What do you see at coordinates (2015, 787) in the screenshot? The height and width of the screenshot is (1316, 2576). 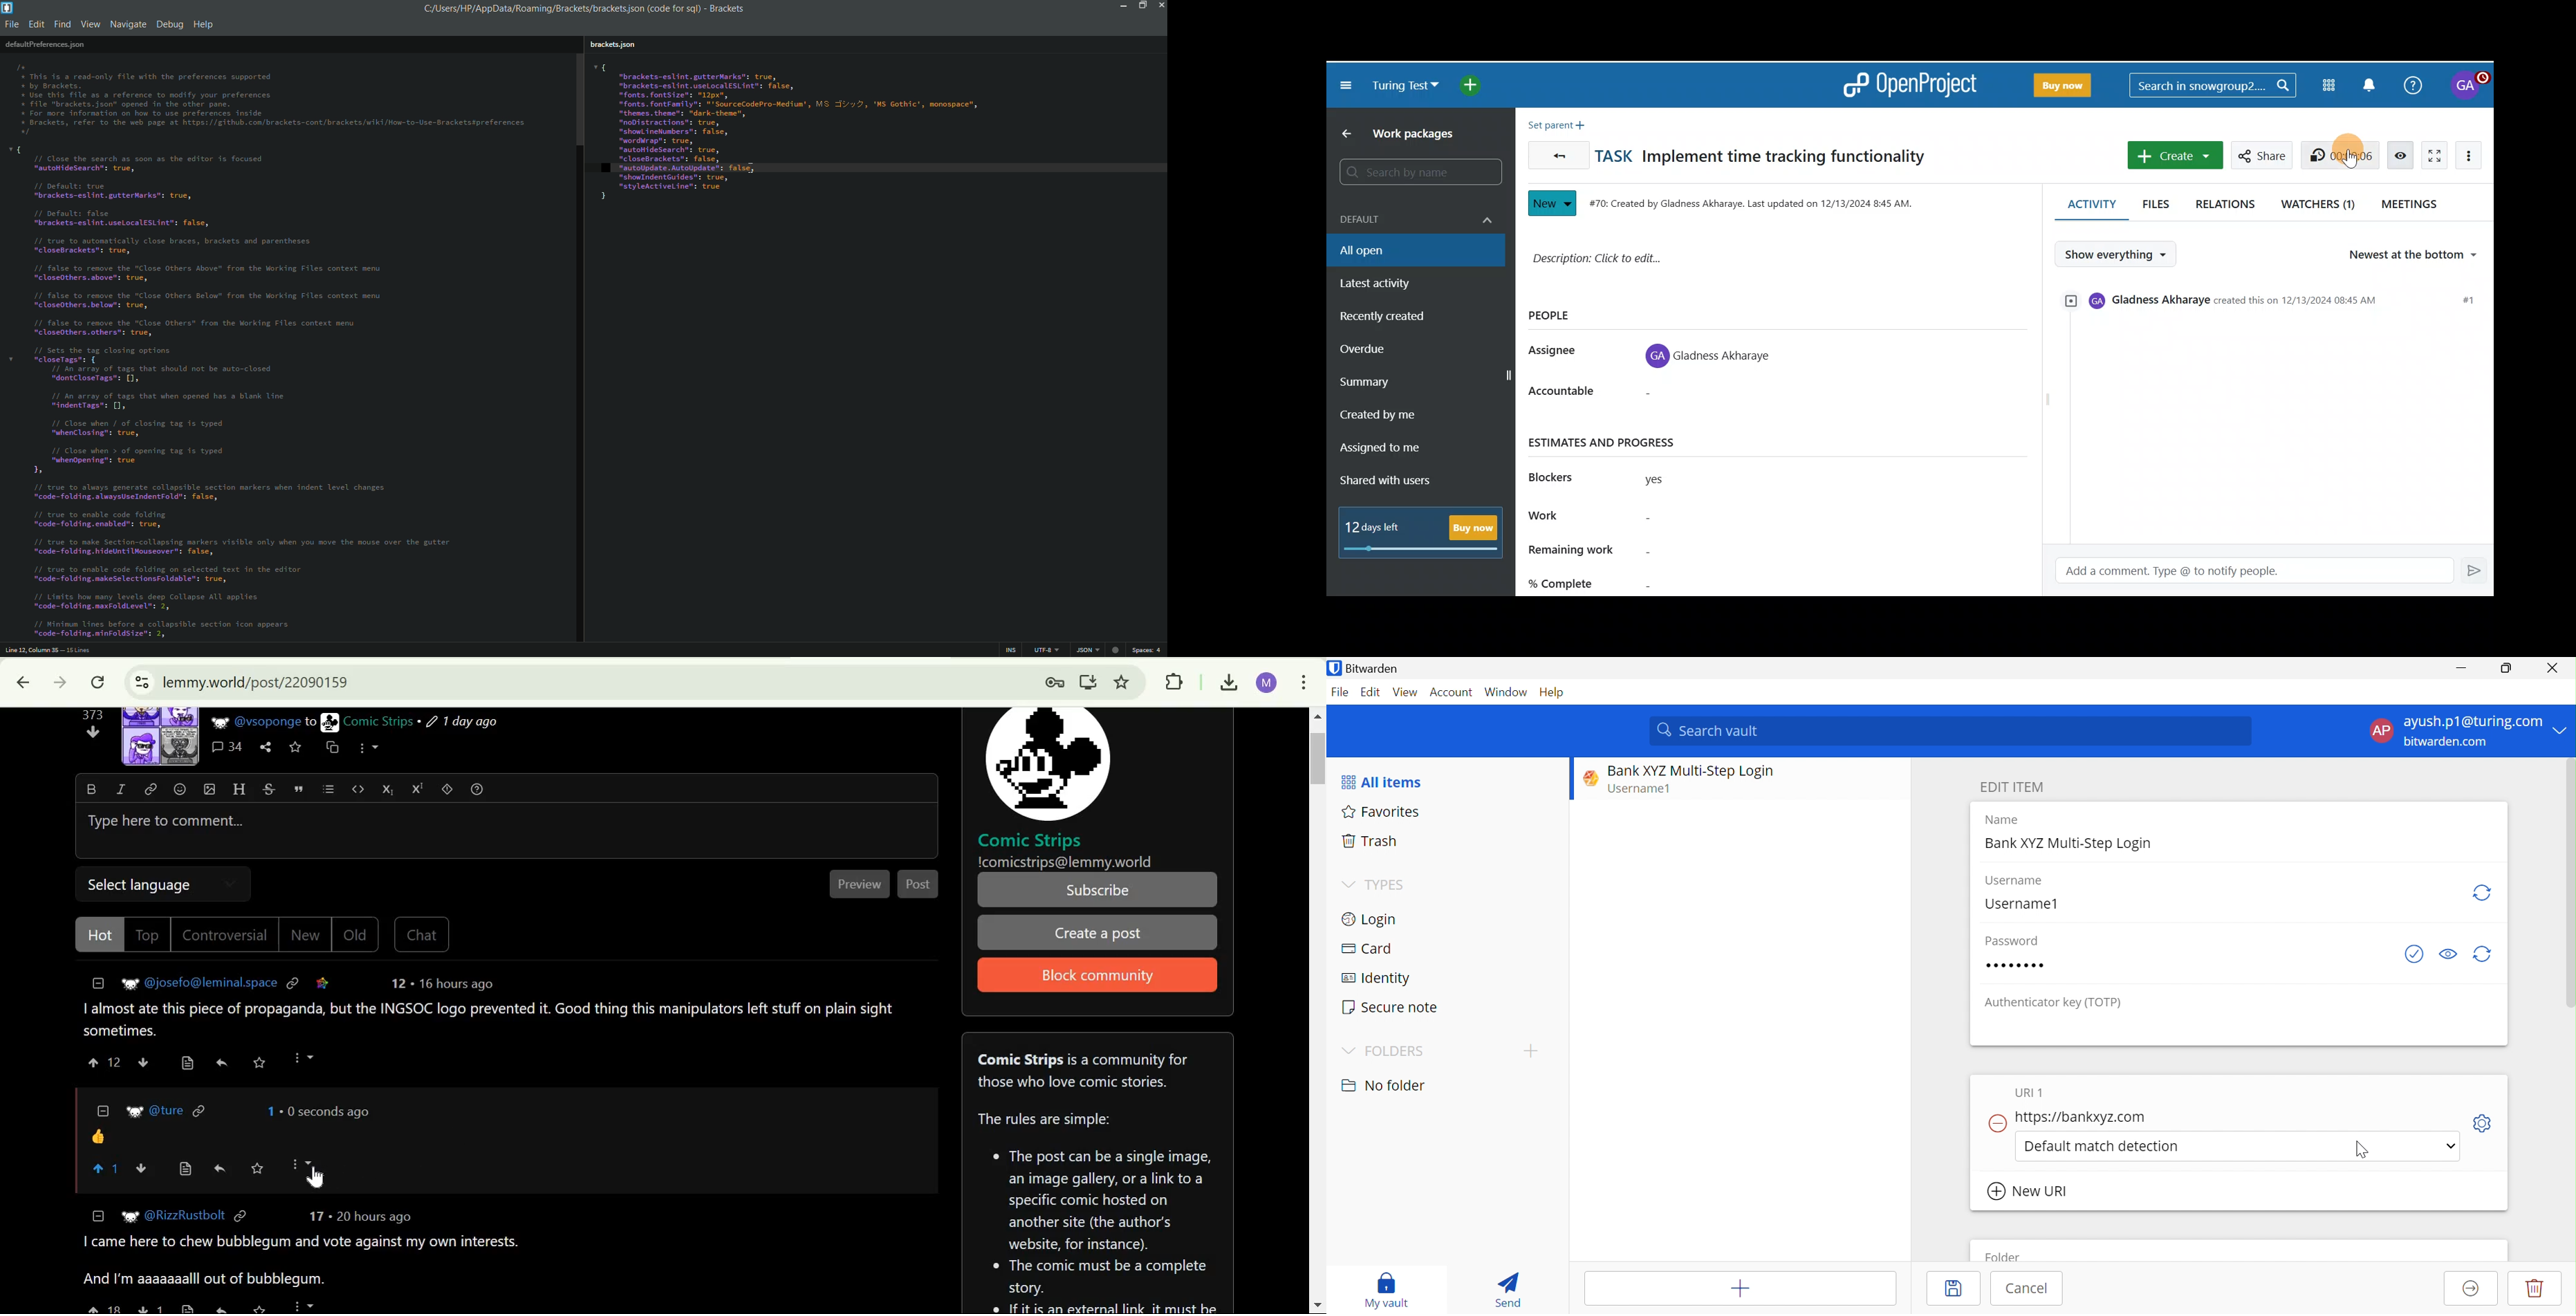 I see `EDIT ITEM` at bounding box center [2015, 787].